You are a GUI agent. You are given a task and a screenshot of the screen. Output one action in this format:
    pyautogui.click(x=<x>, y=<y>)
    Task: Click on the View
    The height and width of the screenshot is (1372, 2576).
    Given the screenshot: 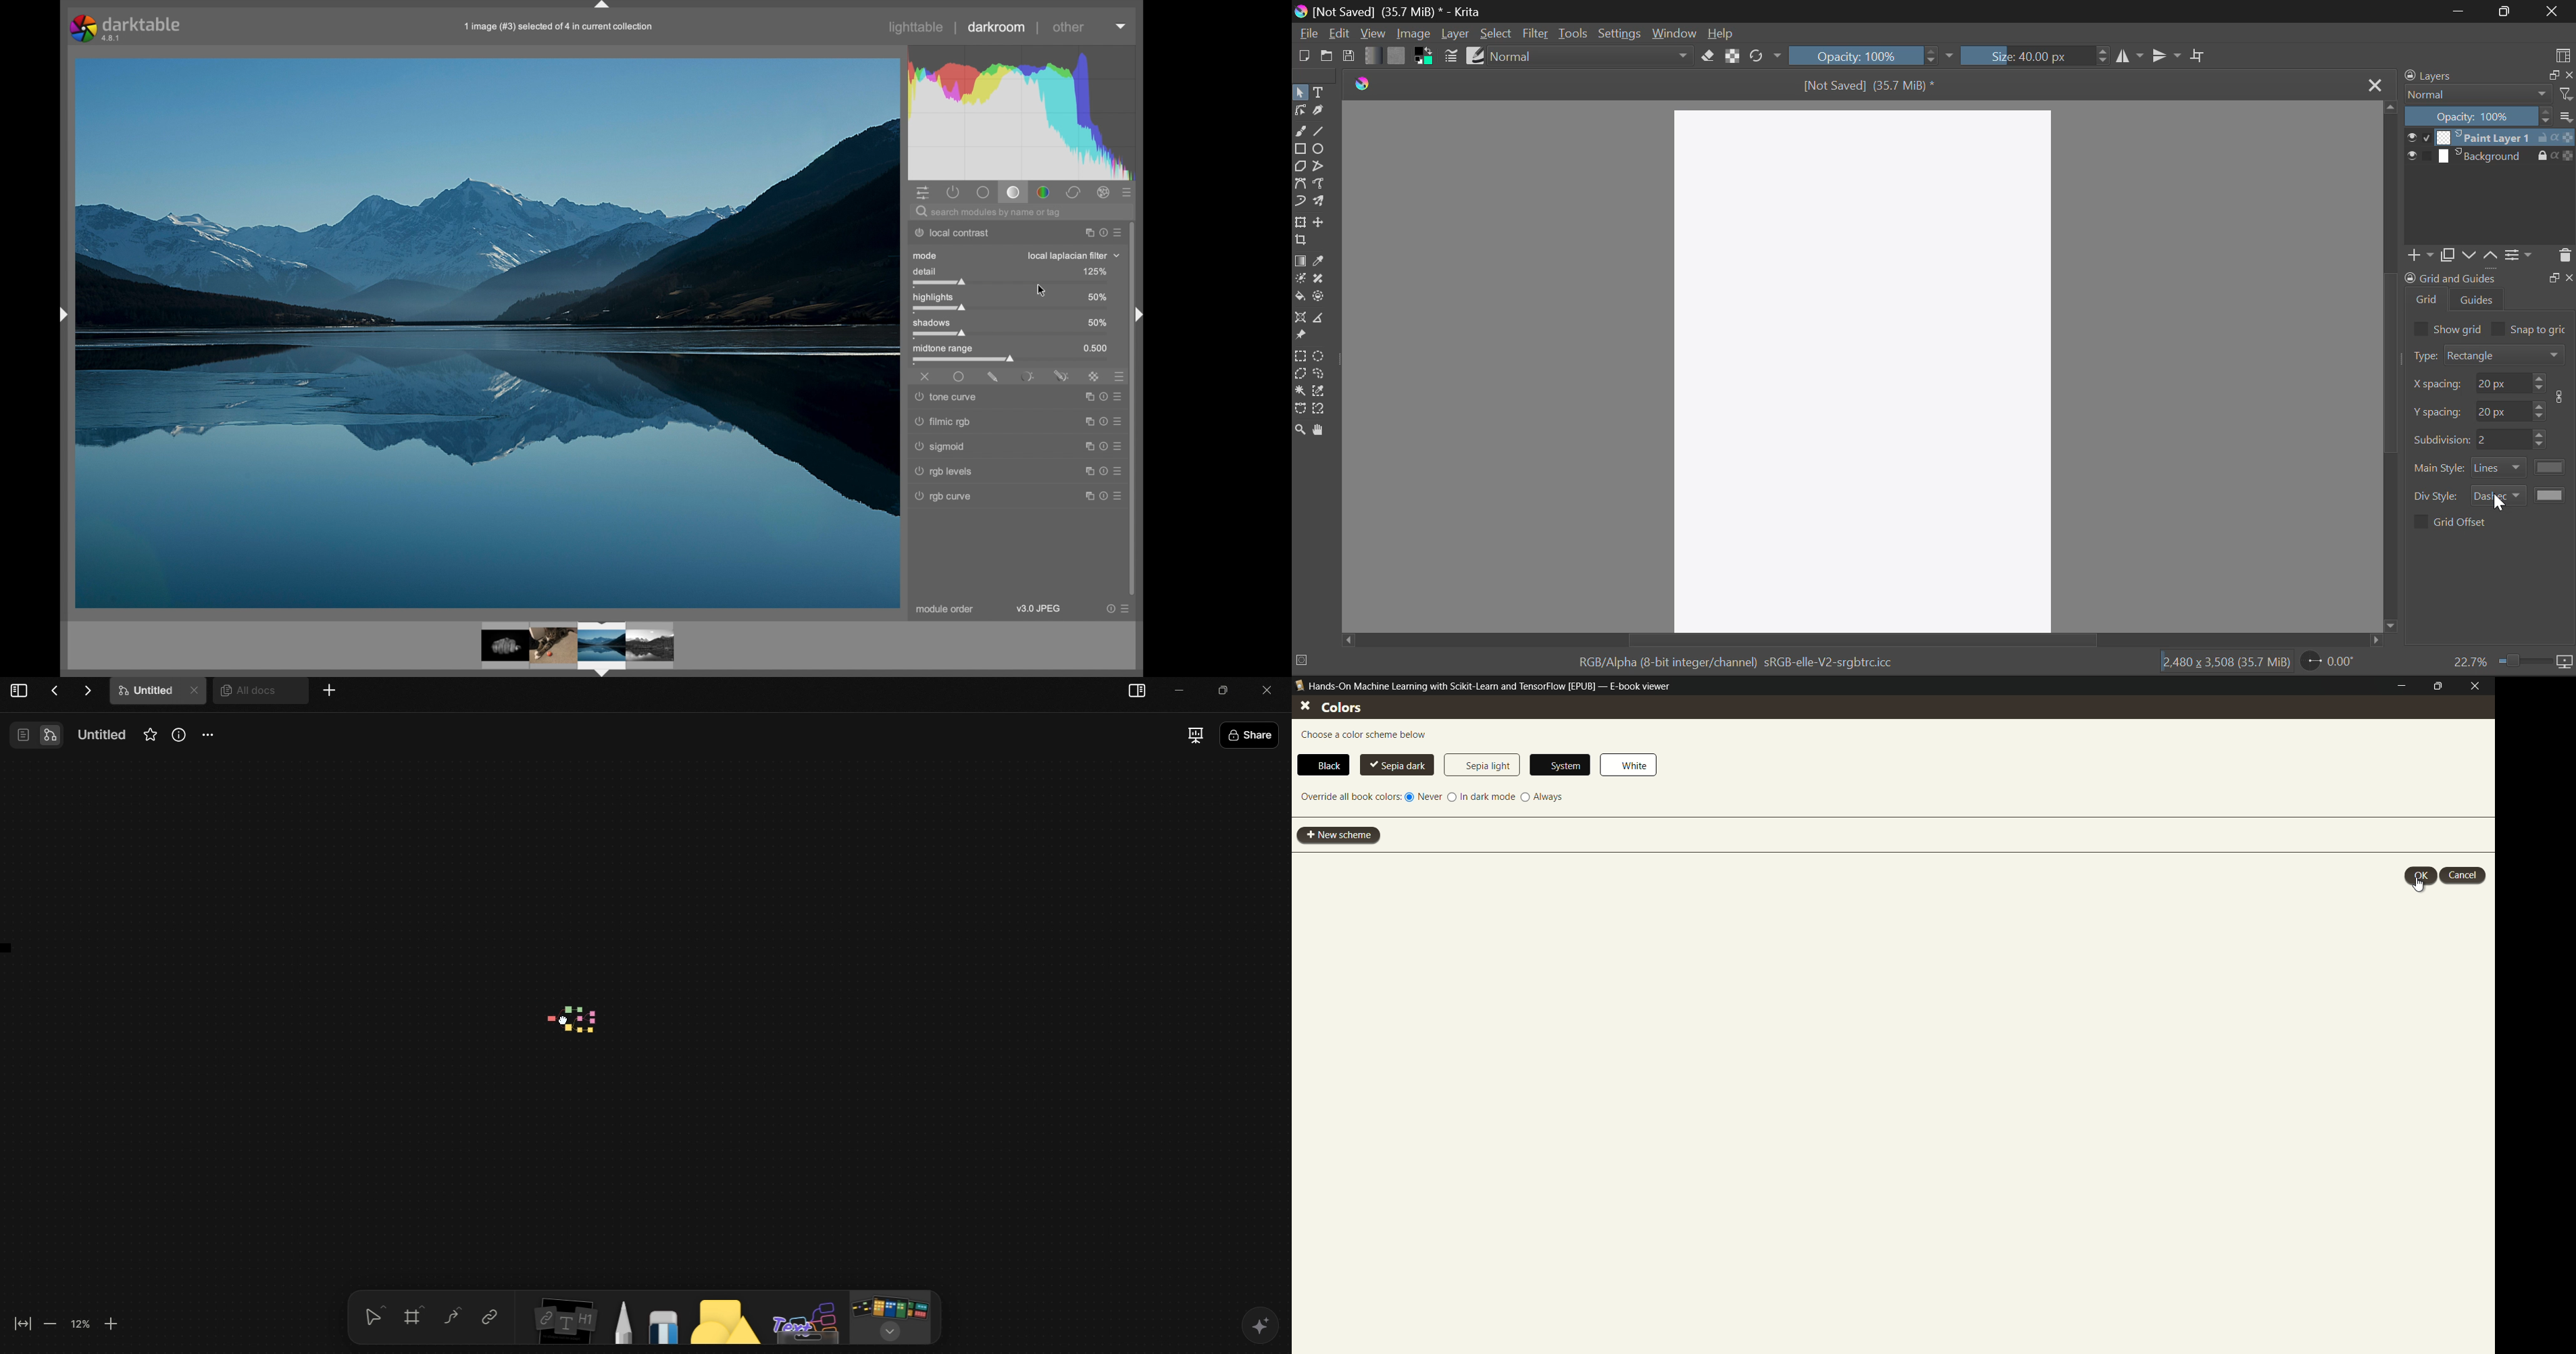 What is the action you would take?
    pyautogui.click(x=34, y=734)
    